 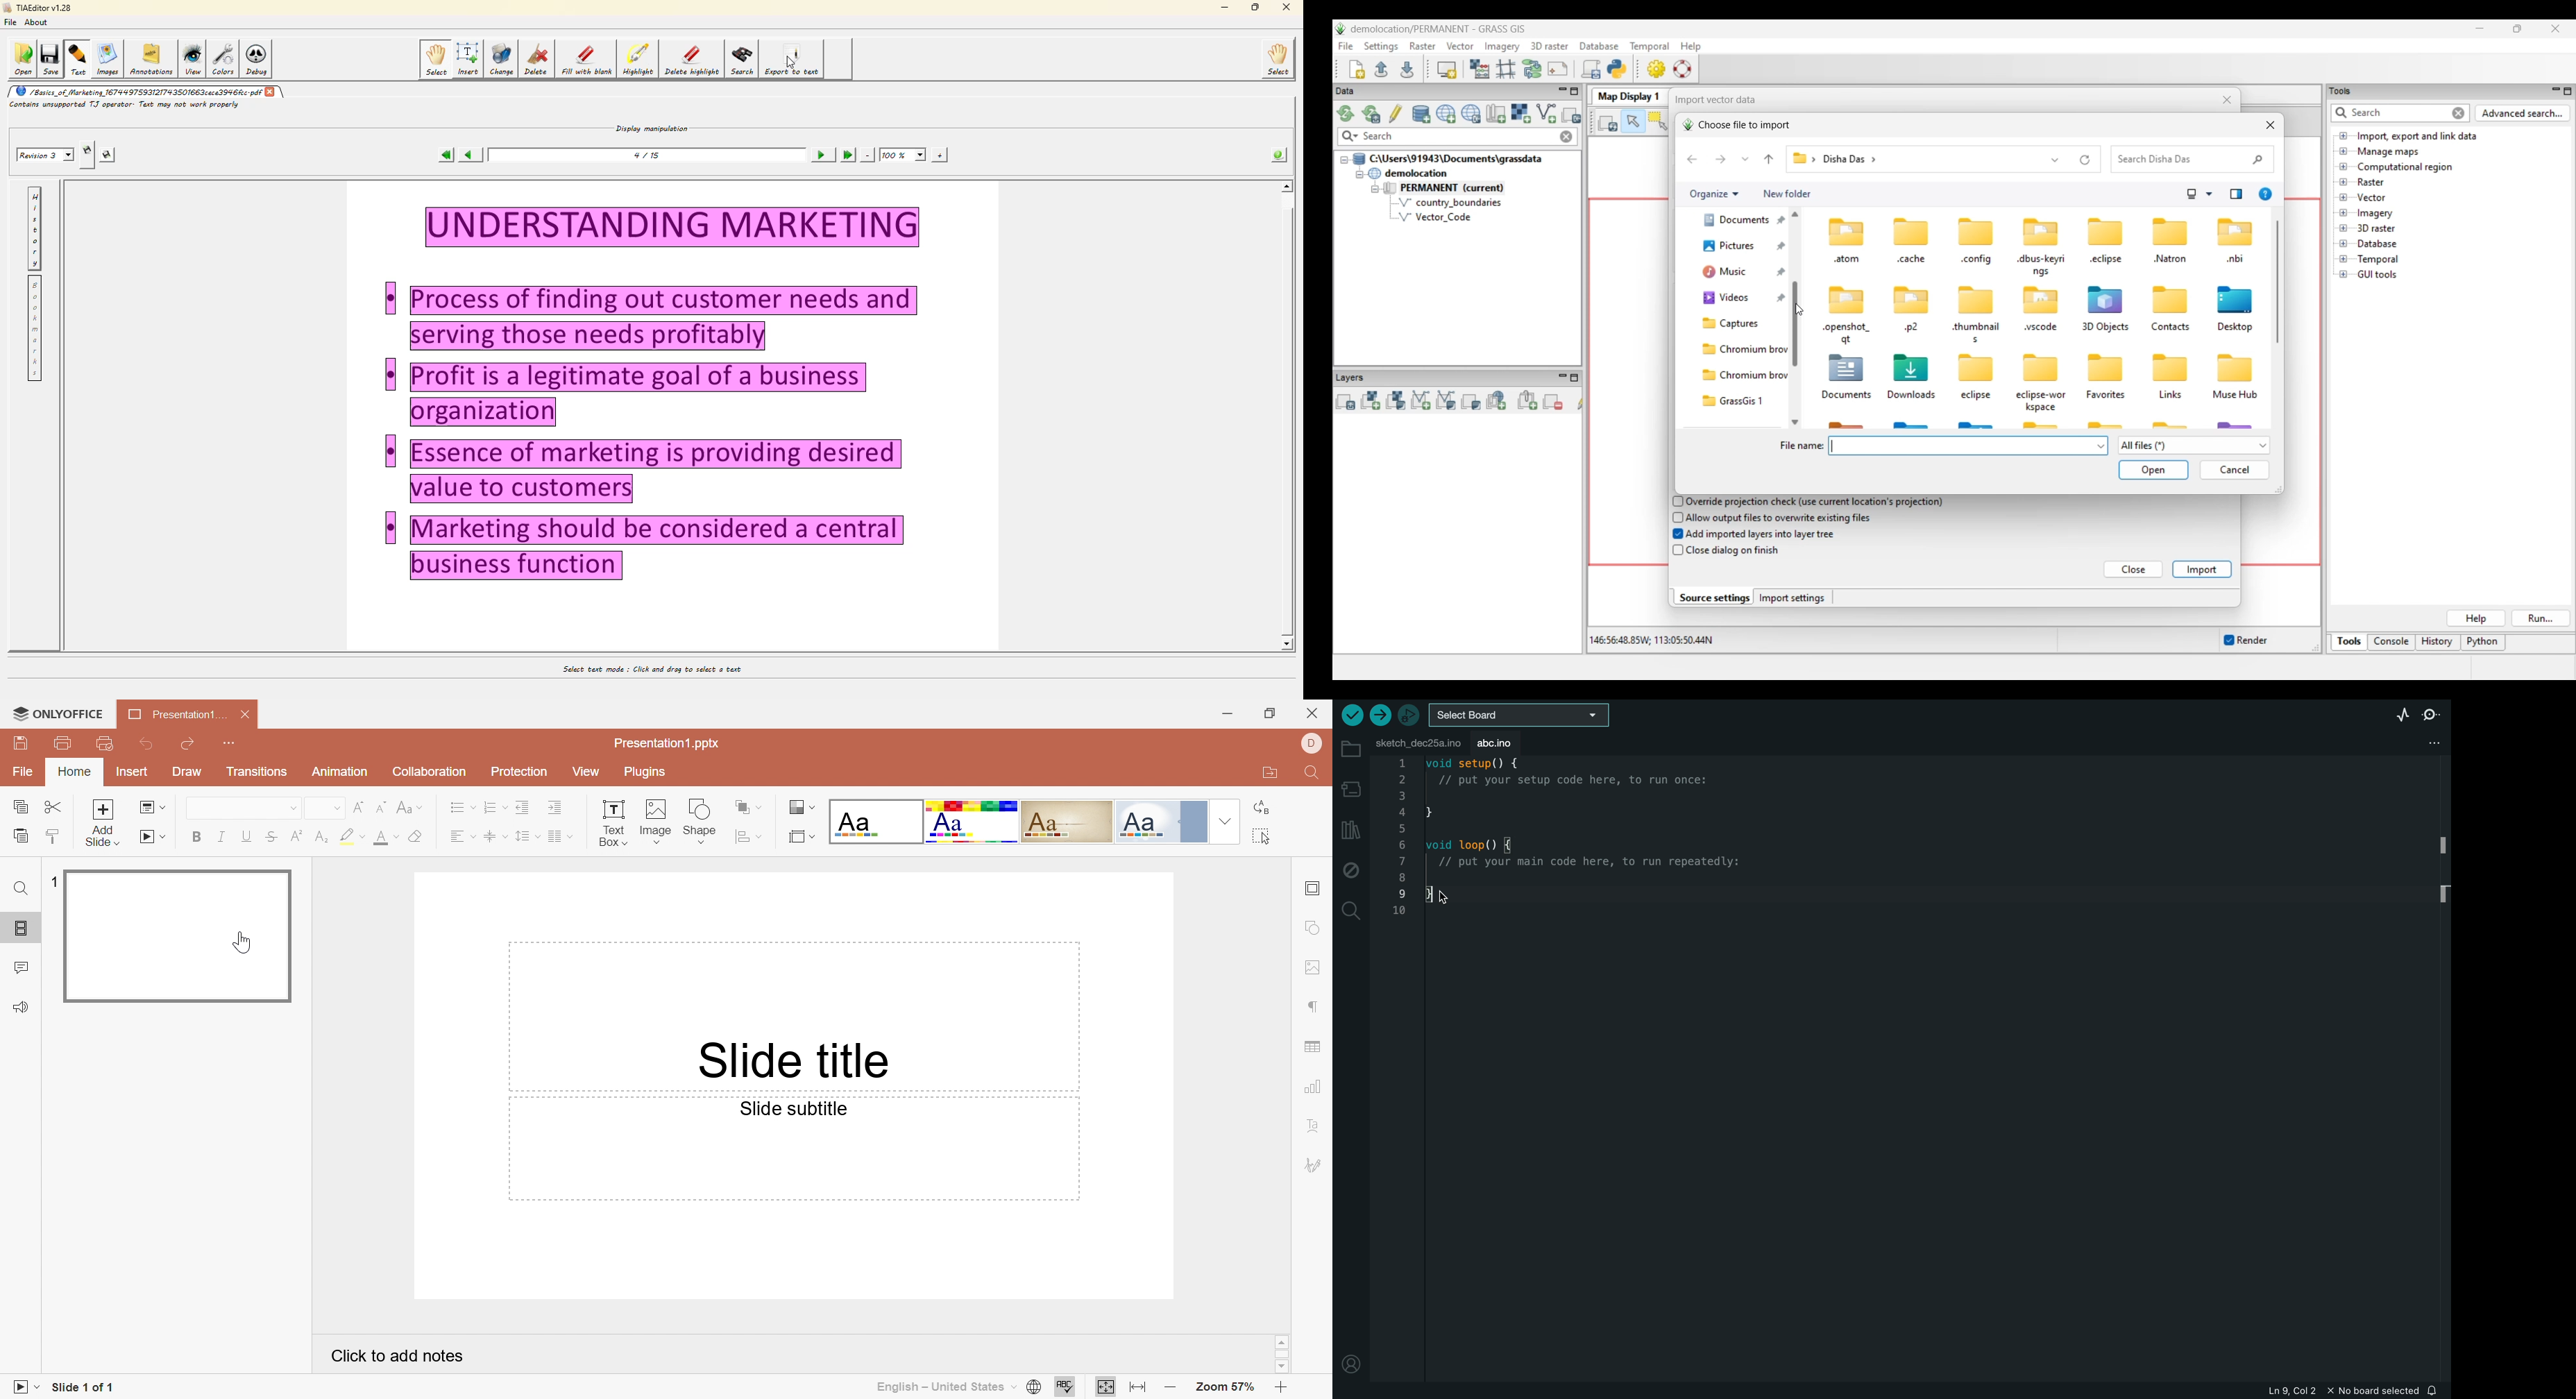 What do you see at coordinates (296, 834) in the screenshot?
I see `Superscript` at bounding box center [296, 834].